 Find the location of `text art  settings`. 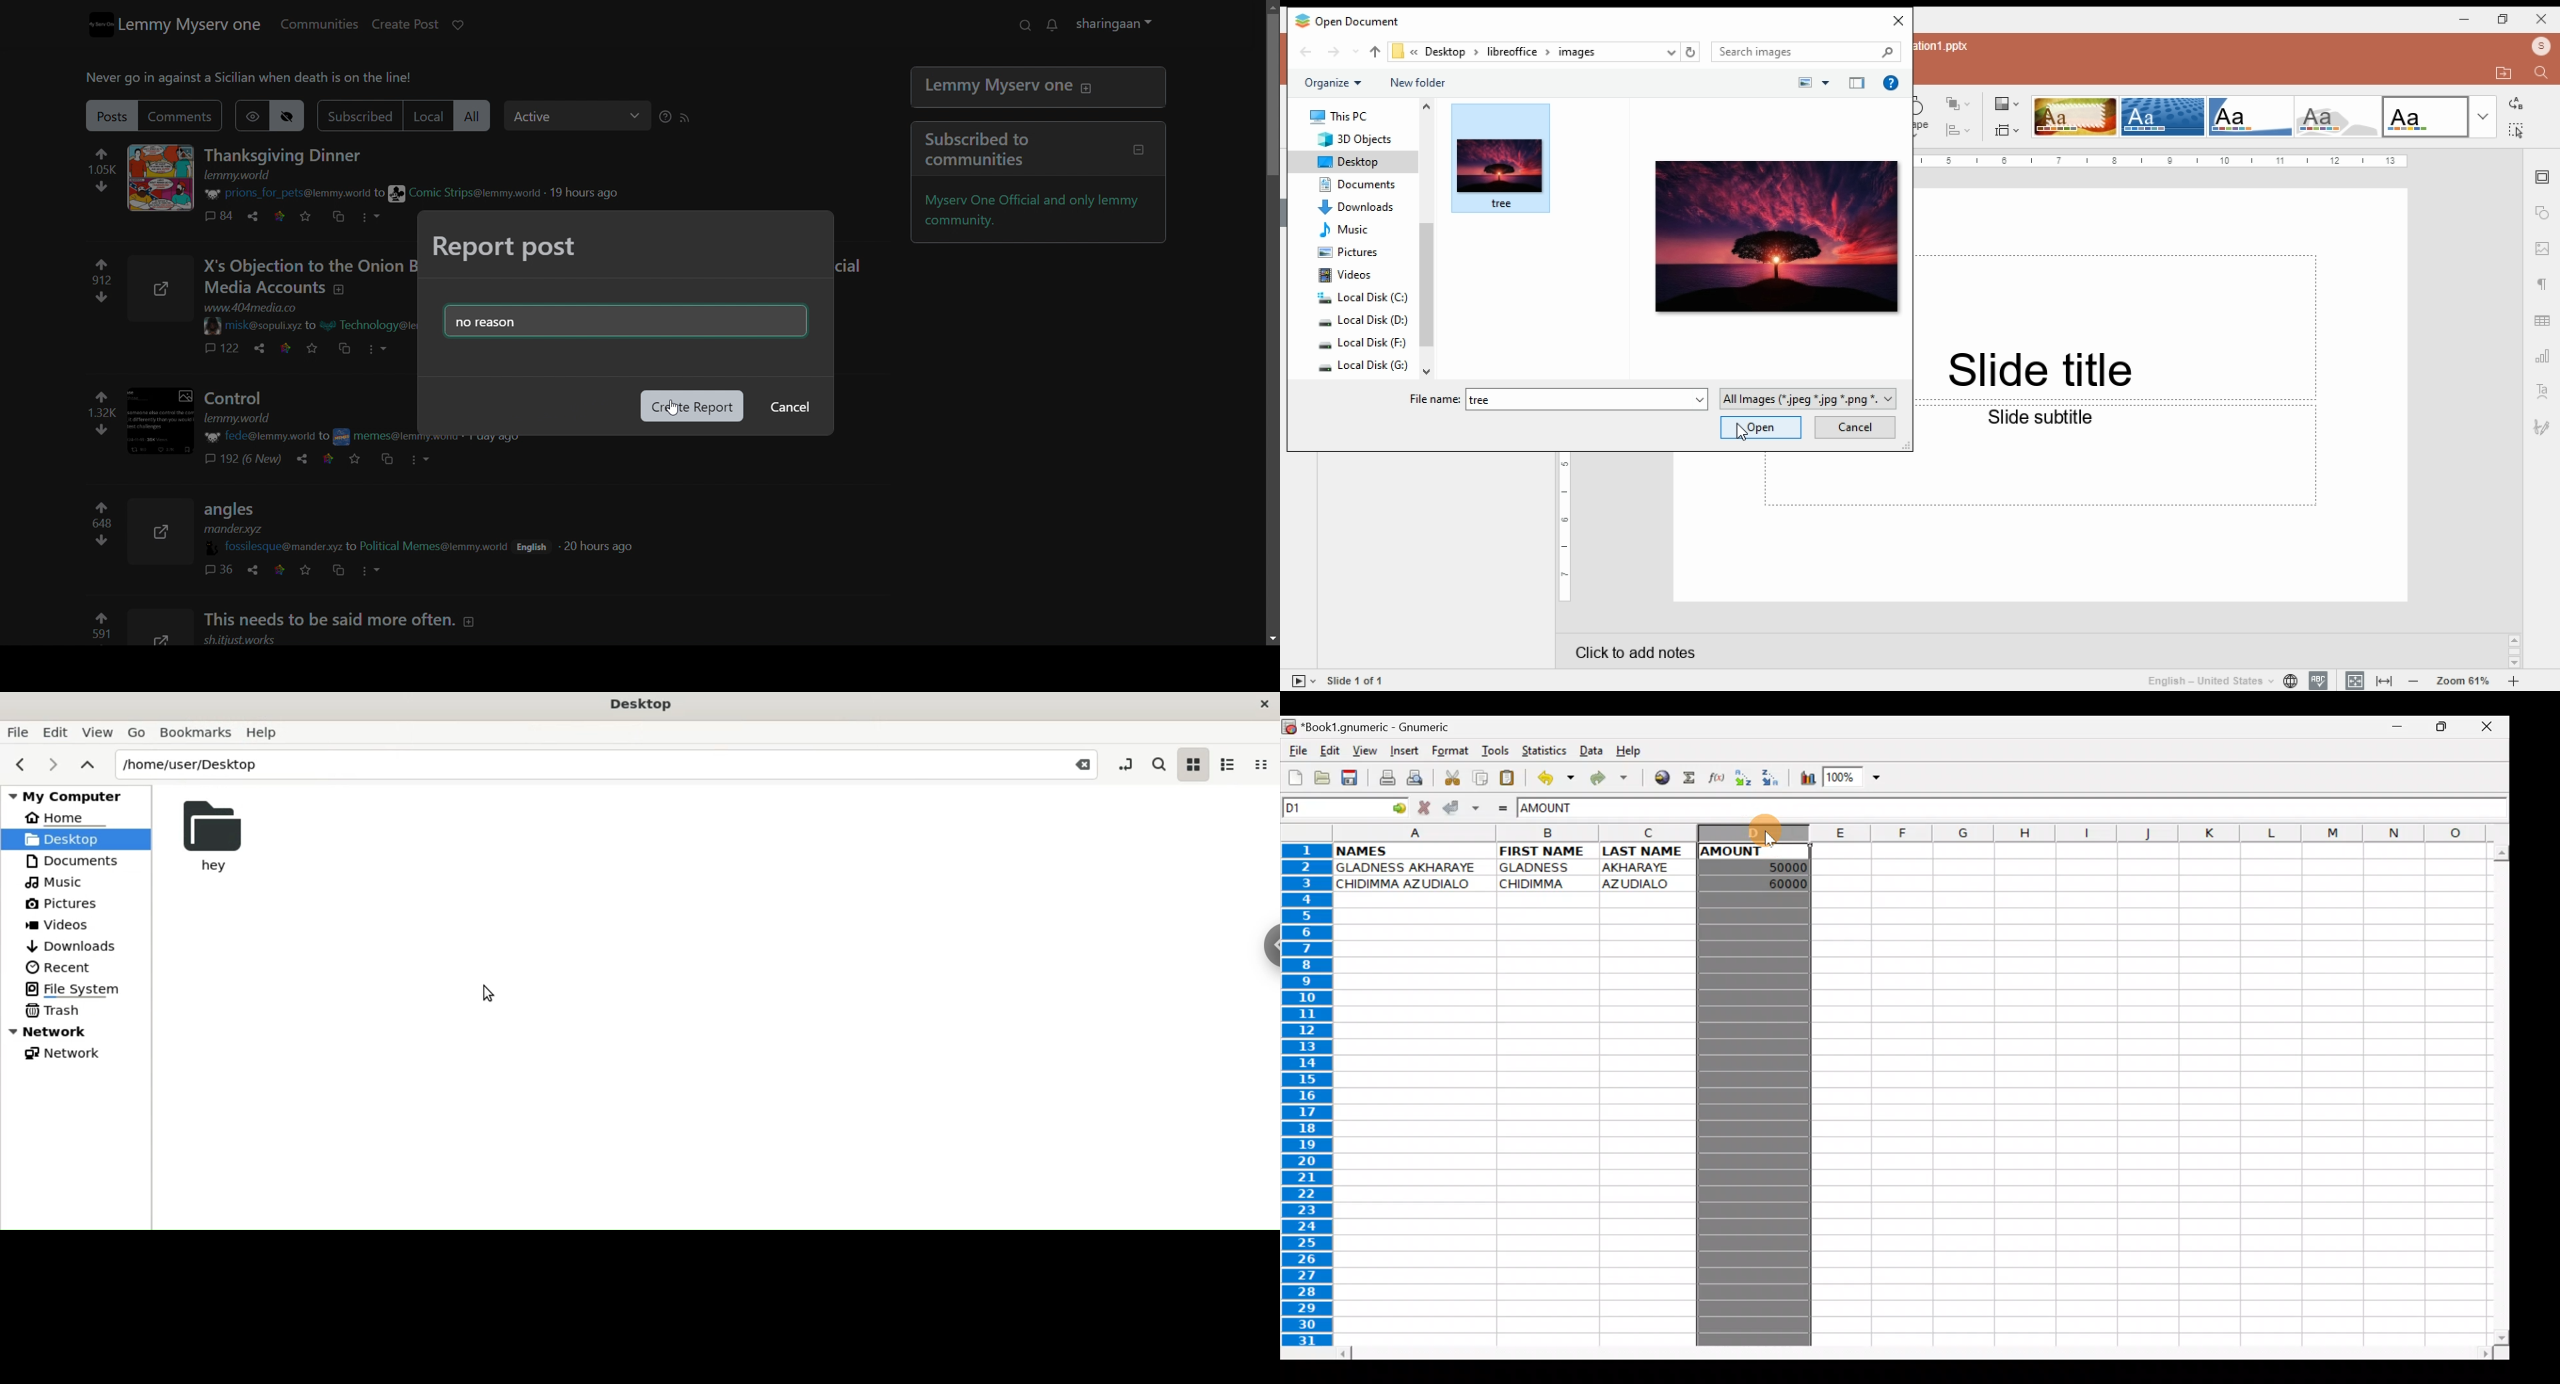

text art  settings is located at coordinates (2542, 390).